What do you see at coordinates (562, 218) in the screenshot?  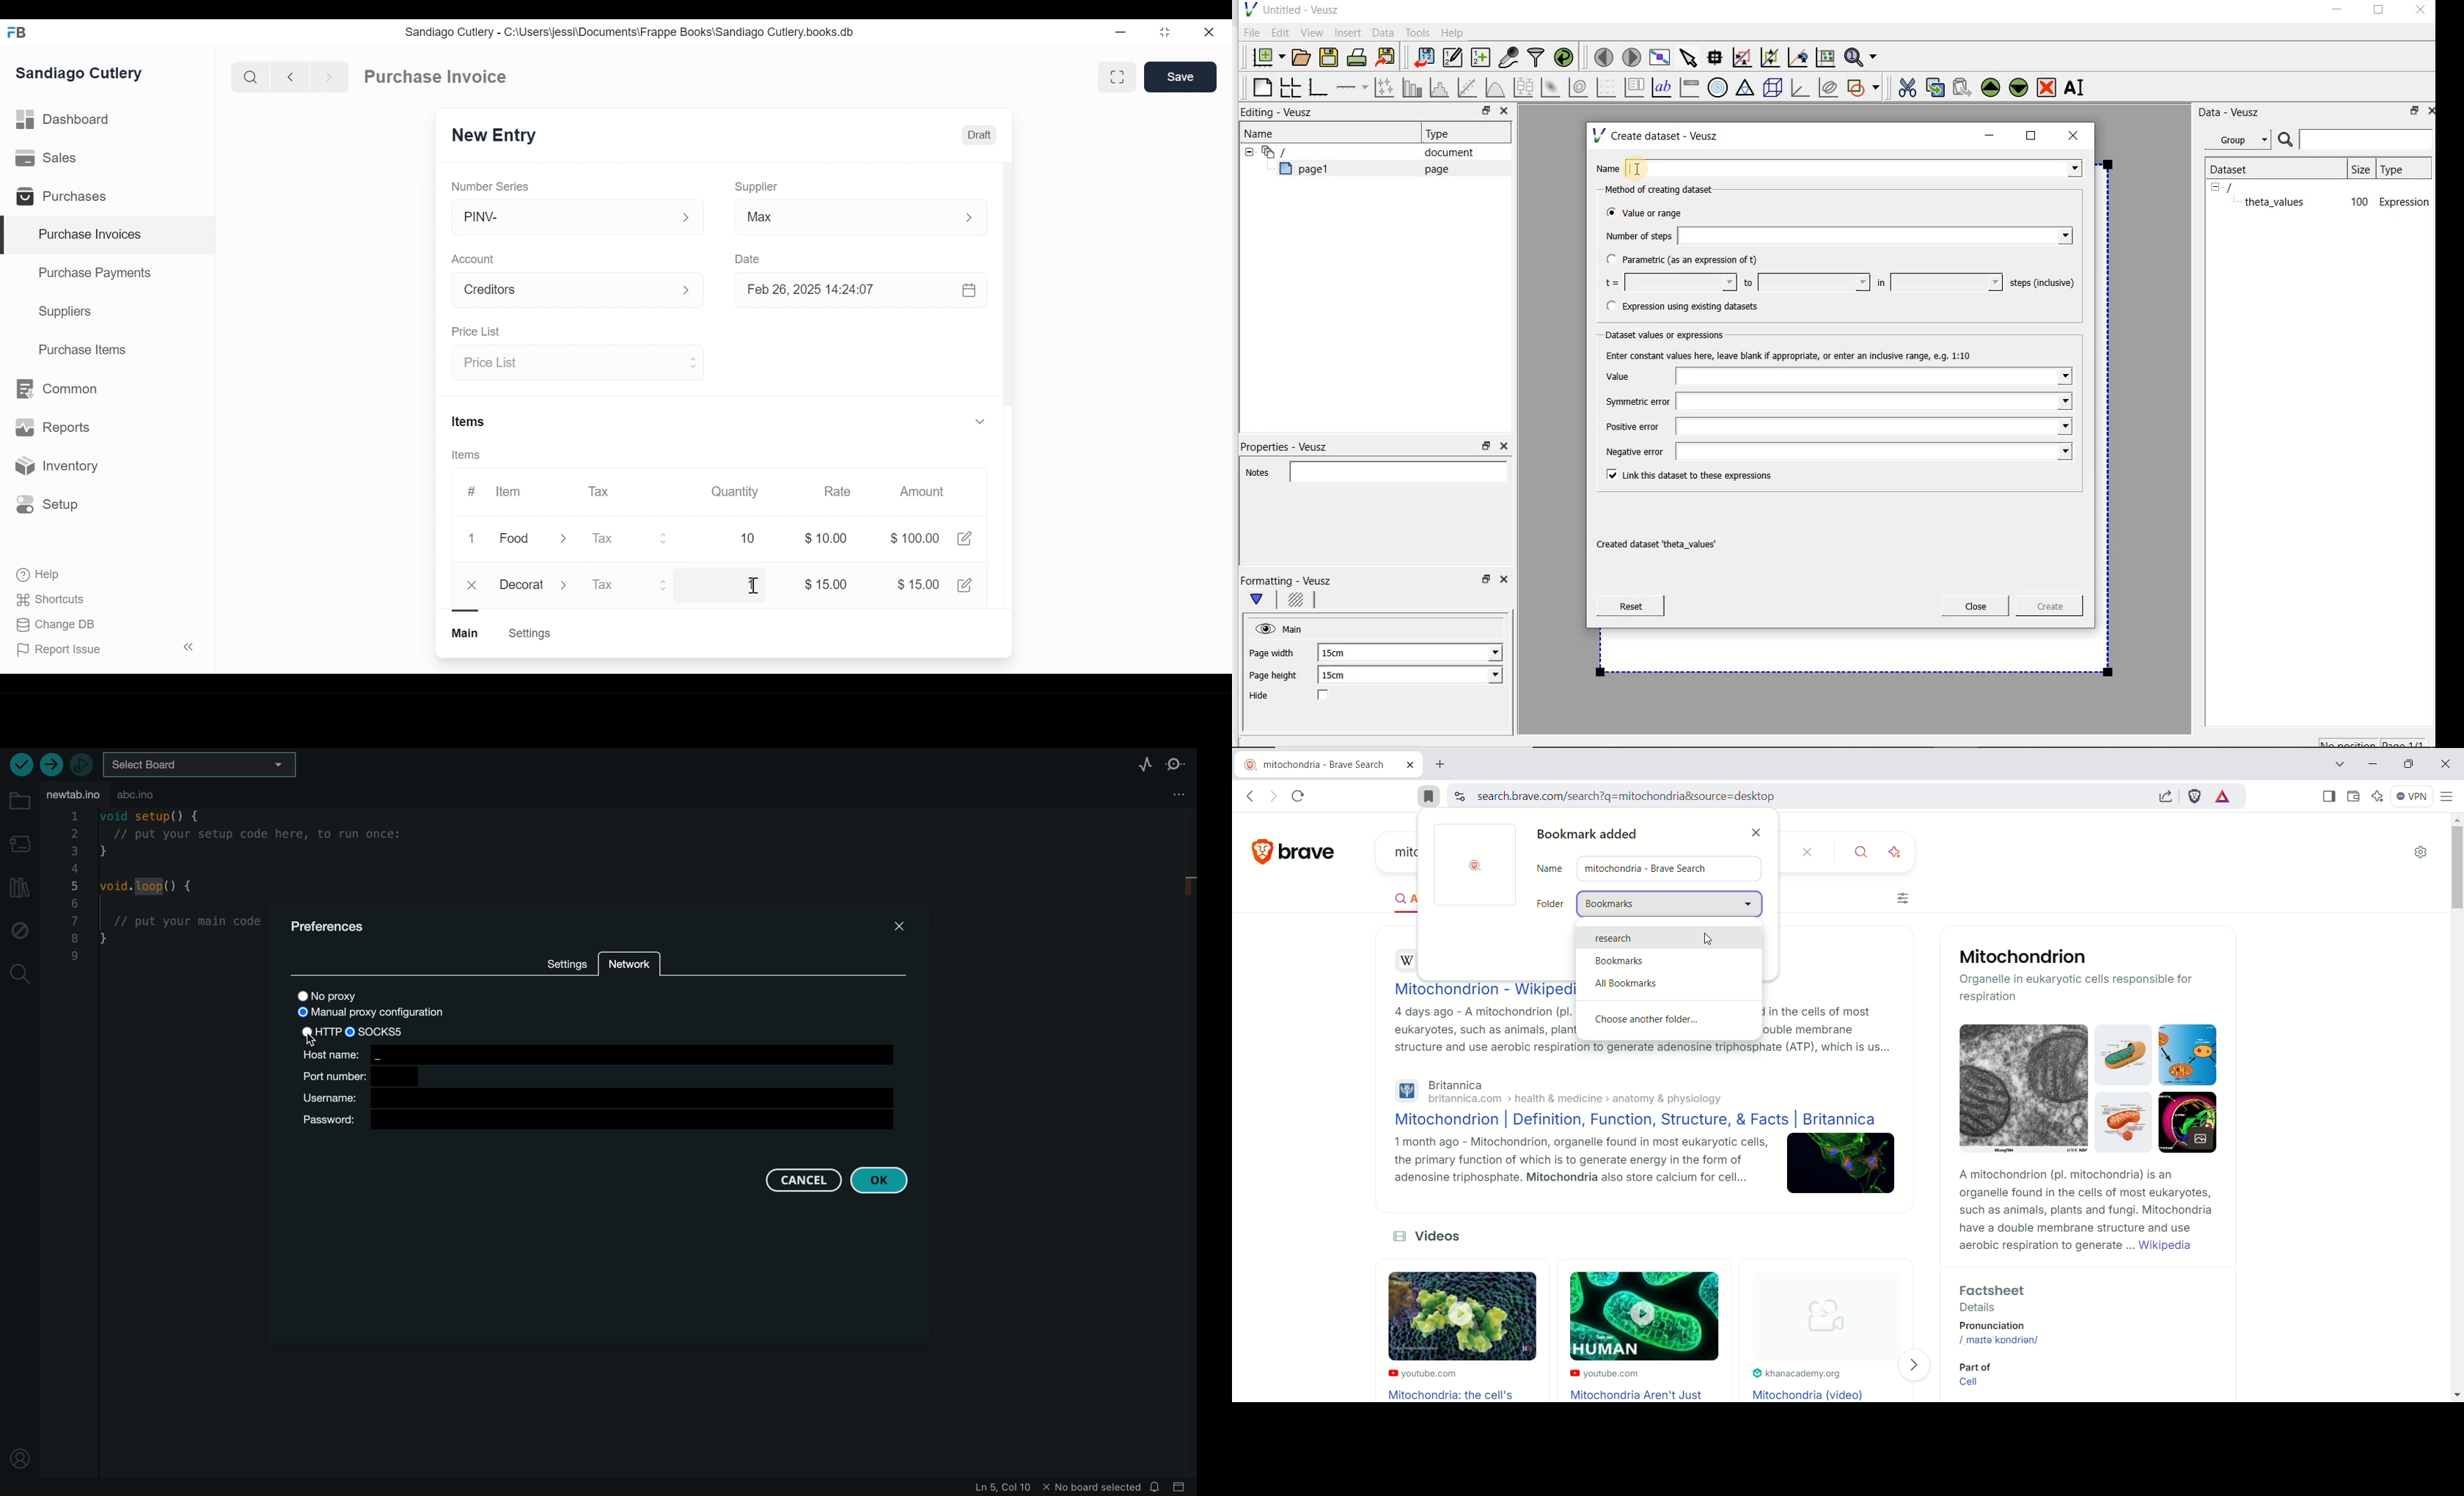 I see `PINV-` at bounding box center [562, 218].